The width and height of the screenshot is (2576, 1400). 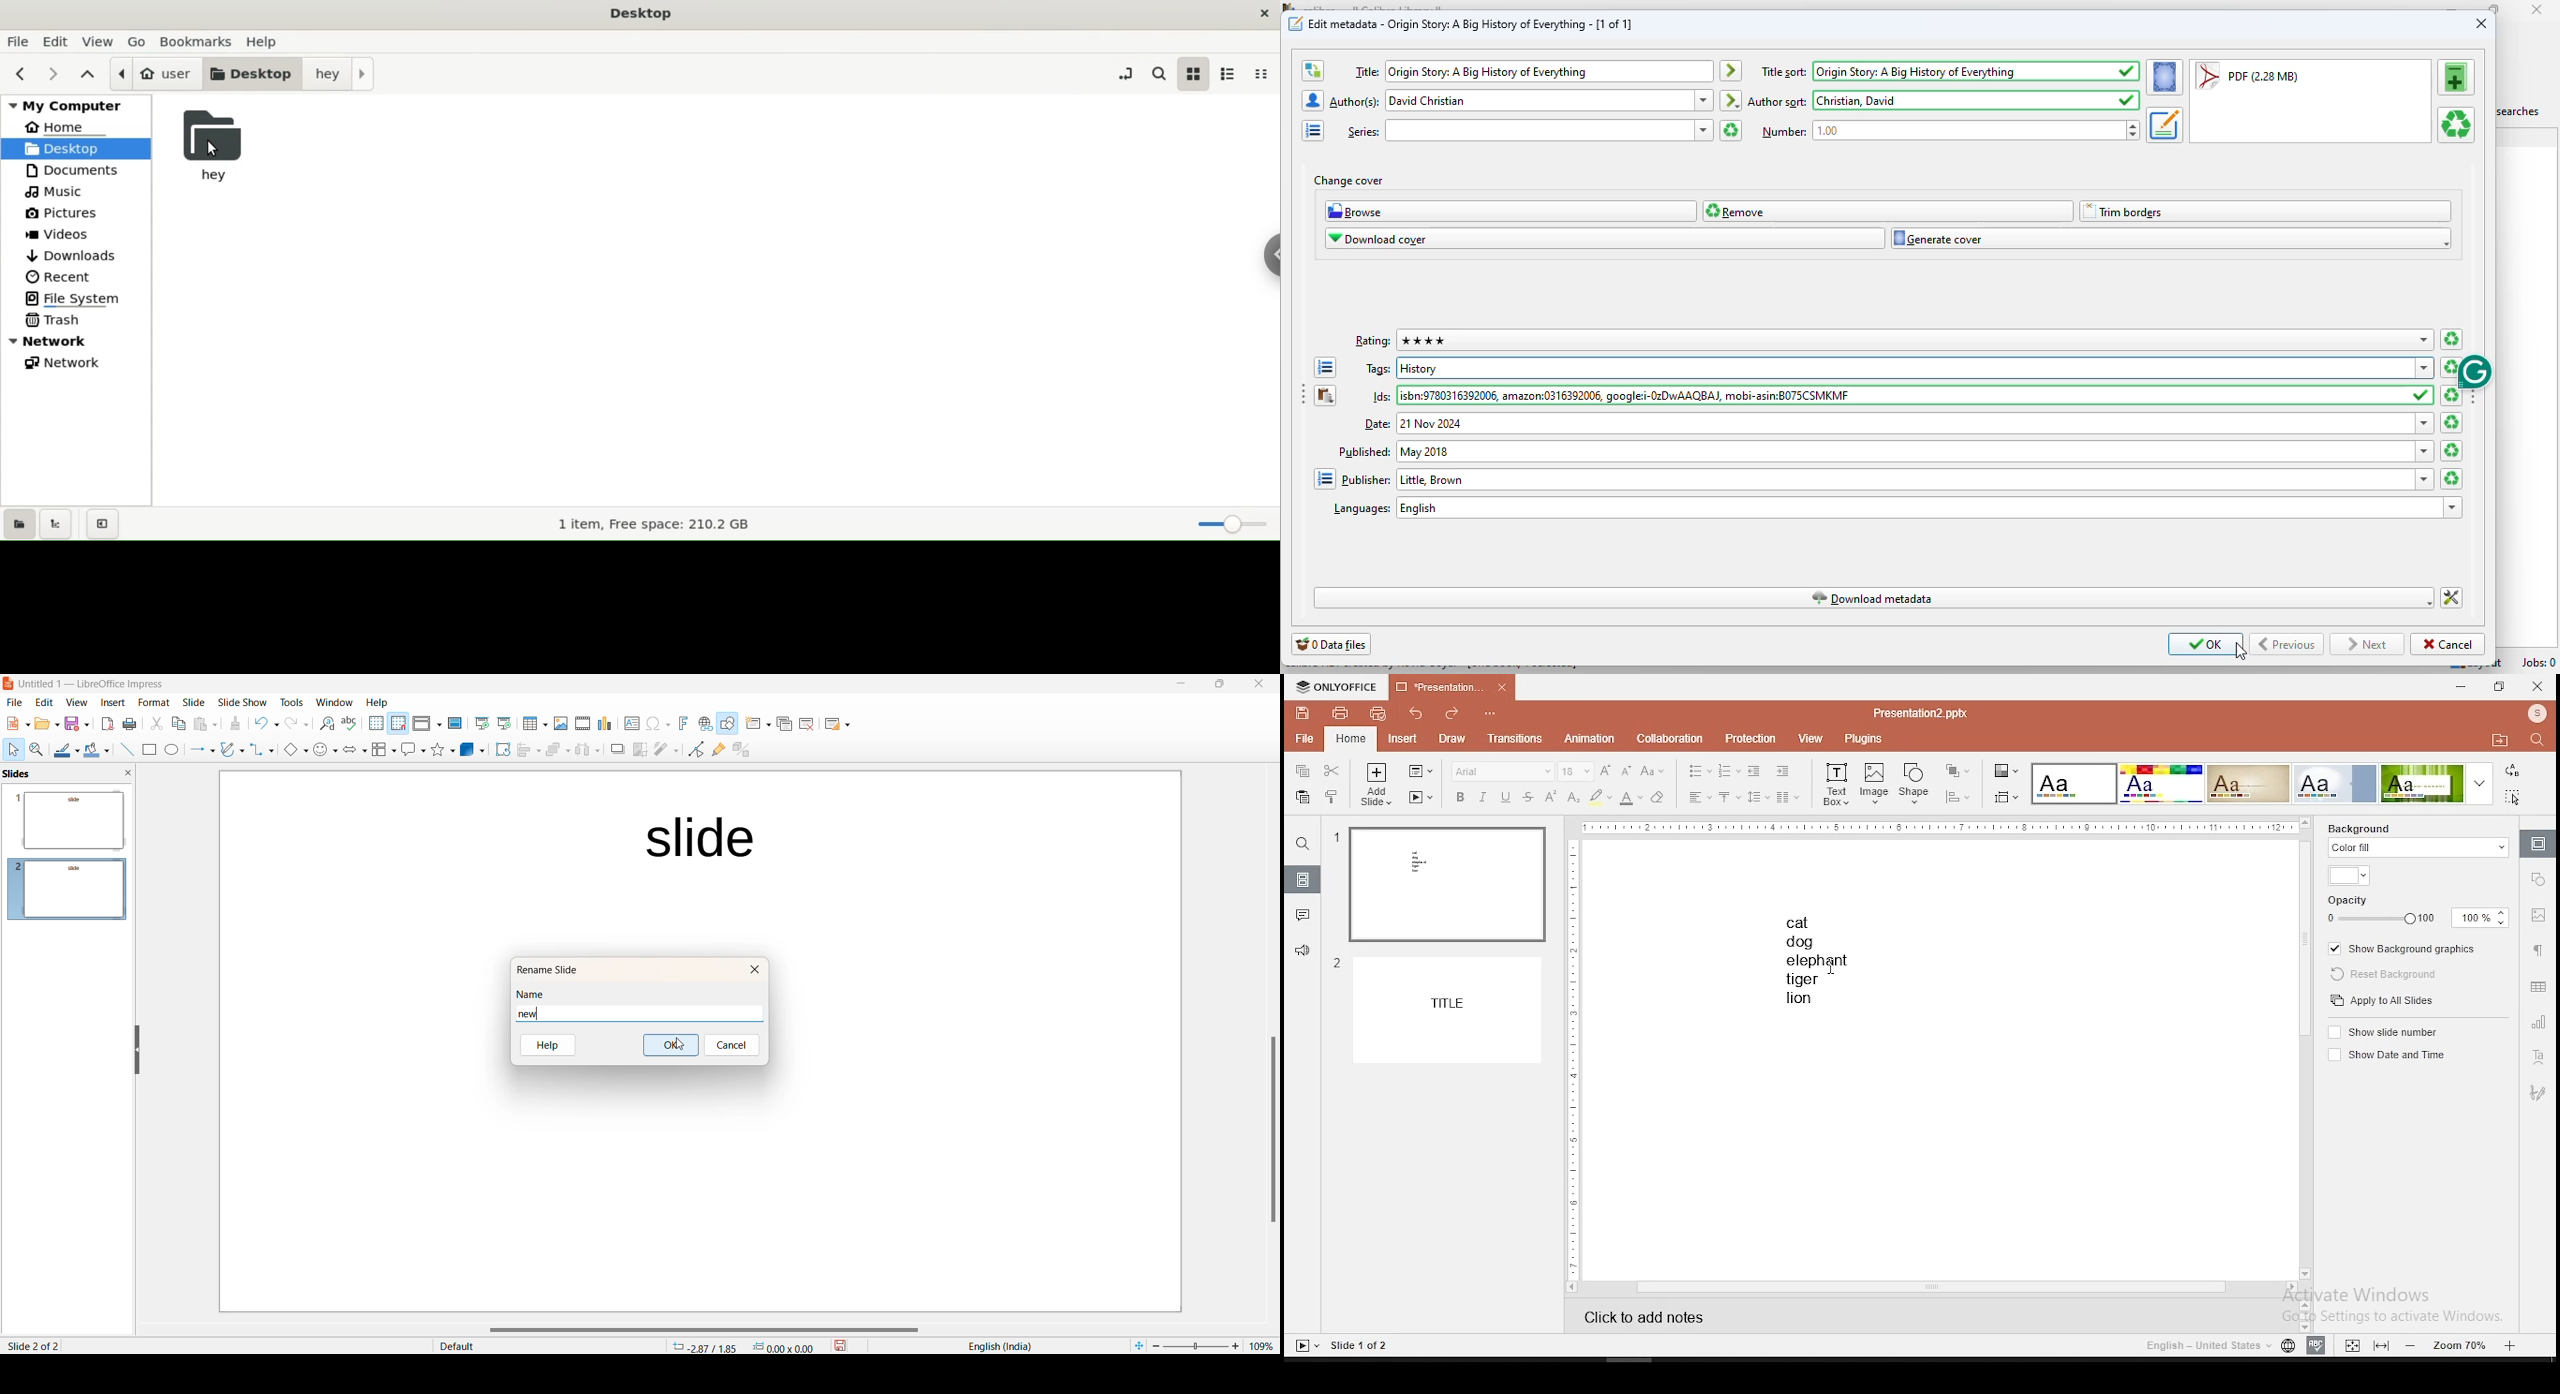 I want to click on zoom slider, so click(x=1199, y=1345).